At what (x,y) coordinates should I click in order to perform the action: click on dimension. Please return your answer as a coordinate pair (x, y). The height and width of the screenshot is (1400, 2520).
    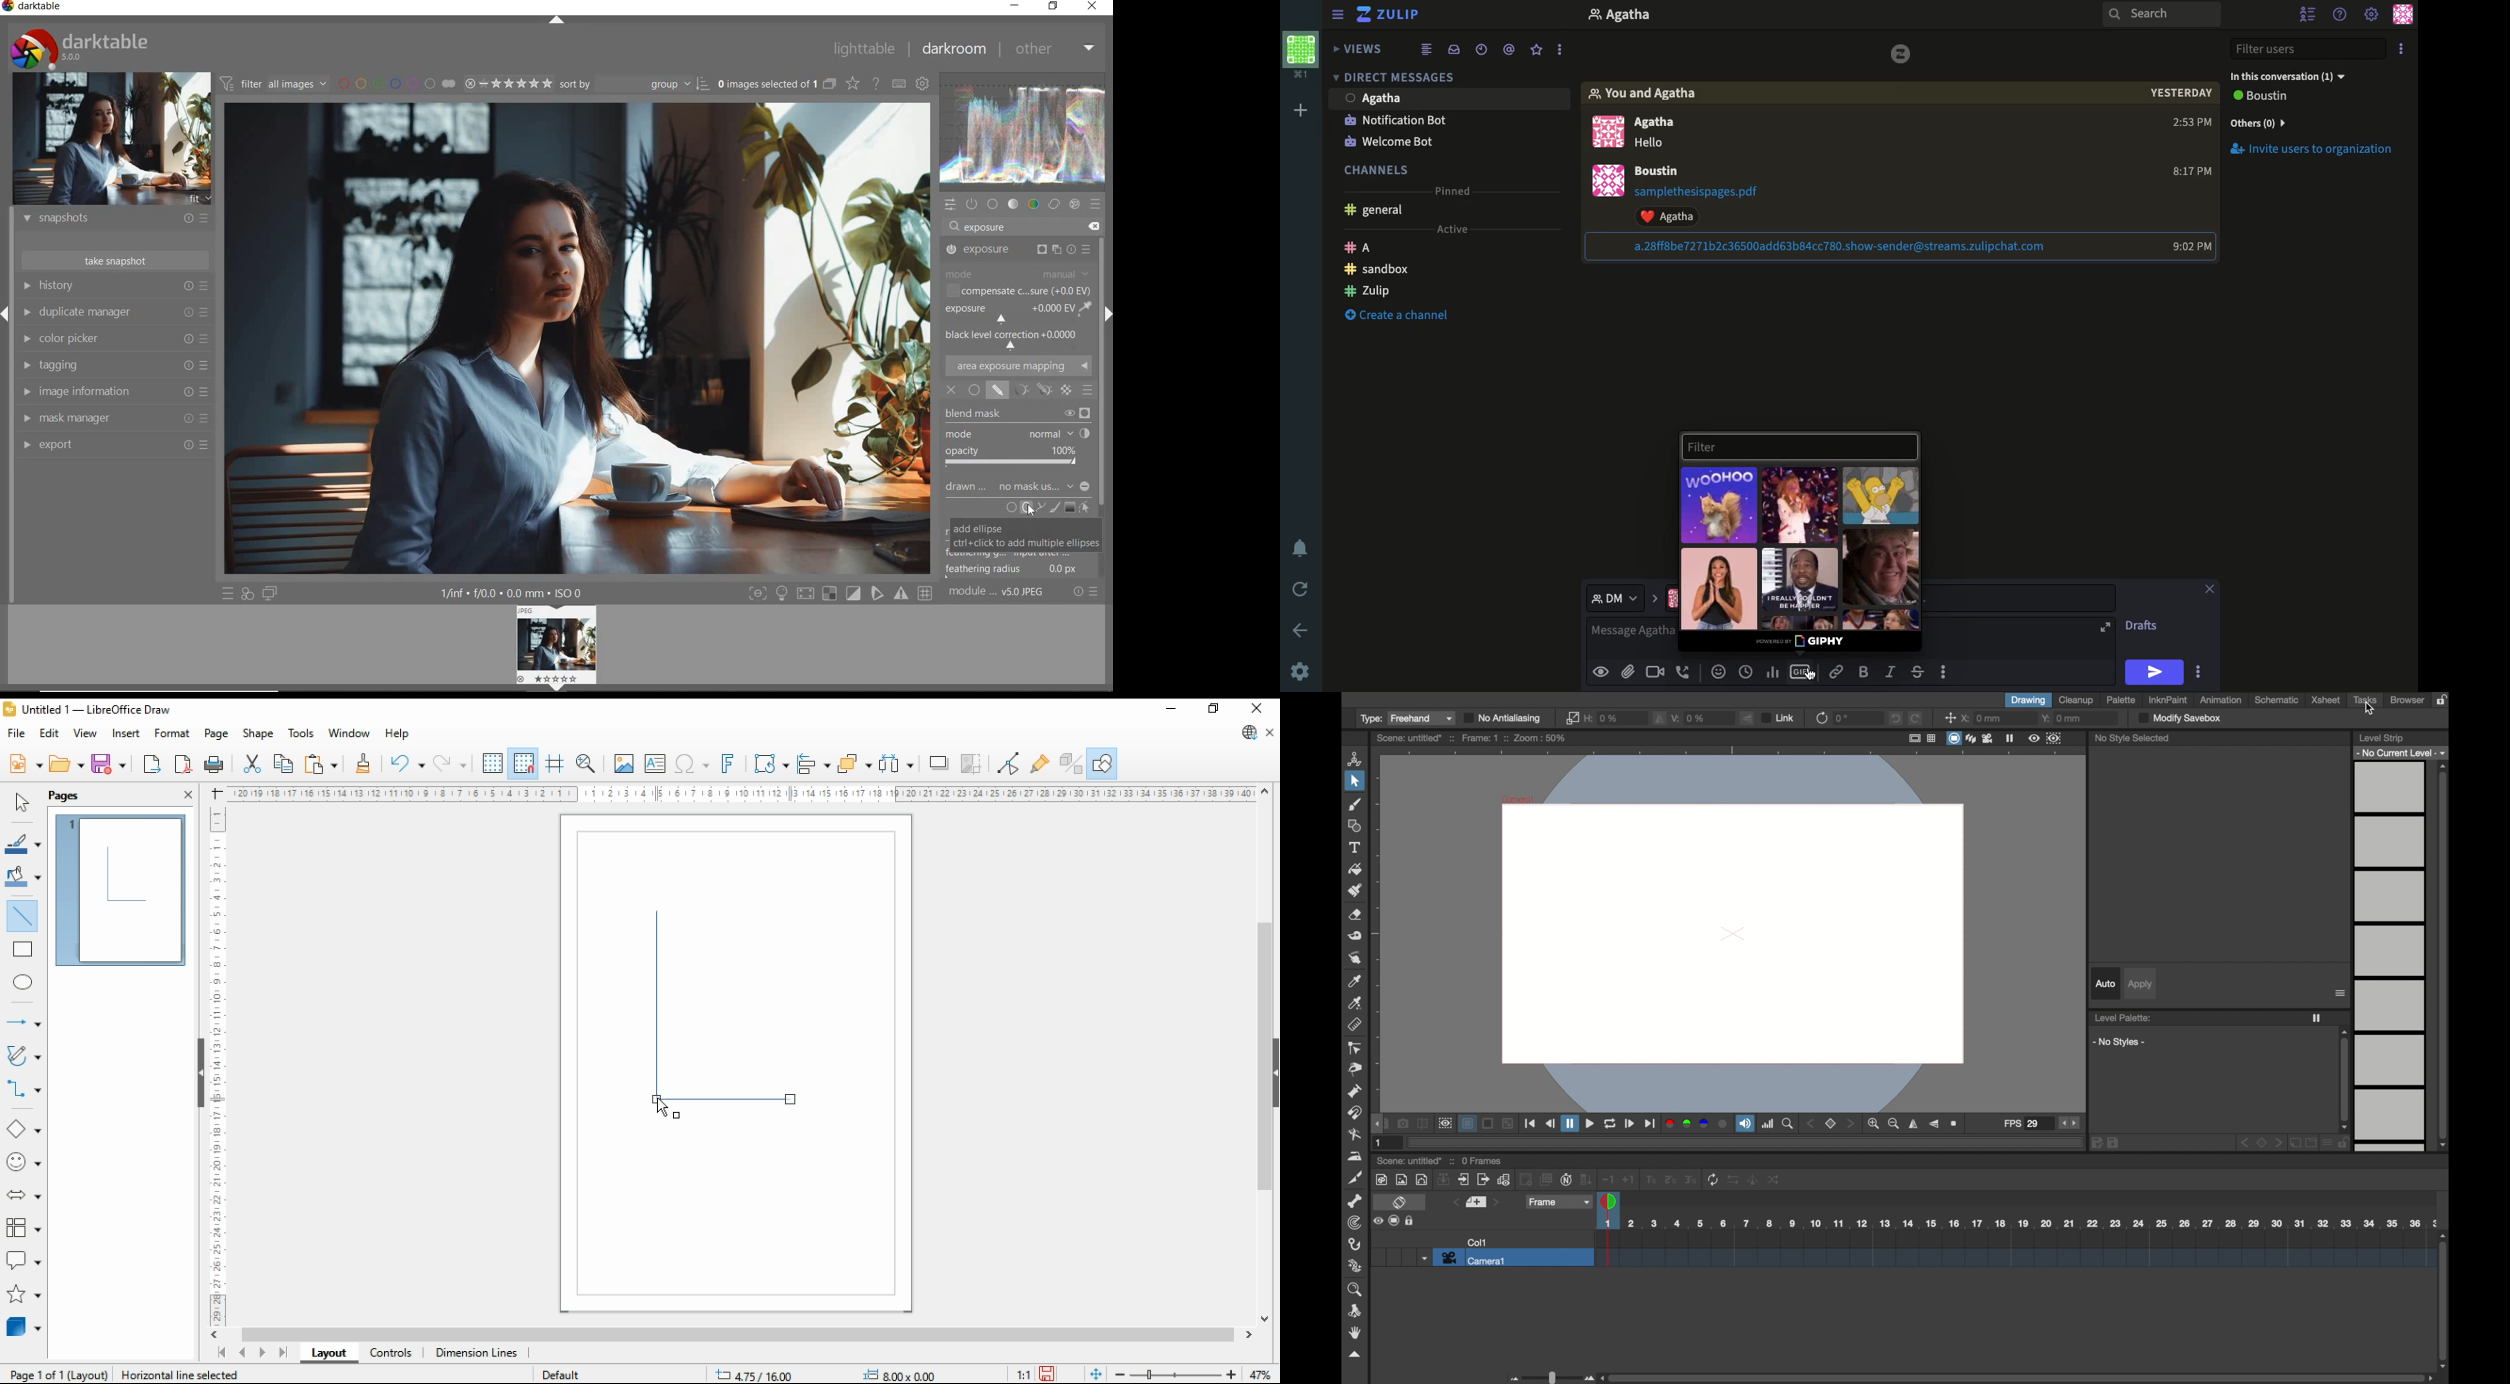
    Looking at the image, I should click on (477, 1354).